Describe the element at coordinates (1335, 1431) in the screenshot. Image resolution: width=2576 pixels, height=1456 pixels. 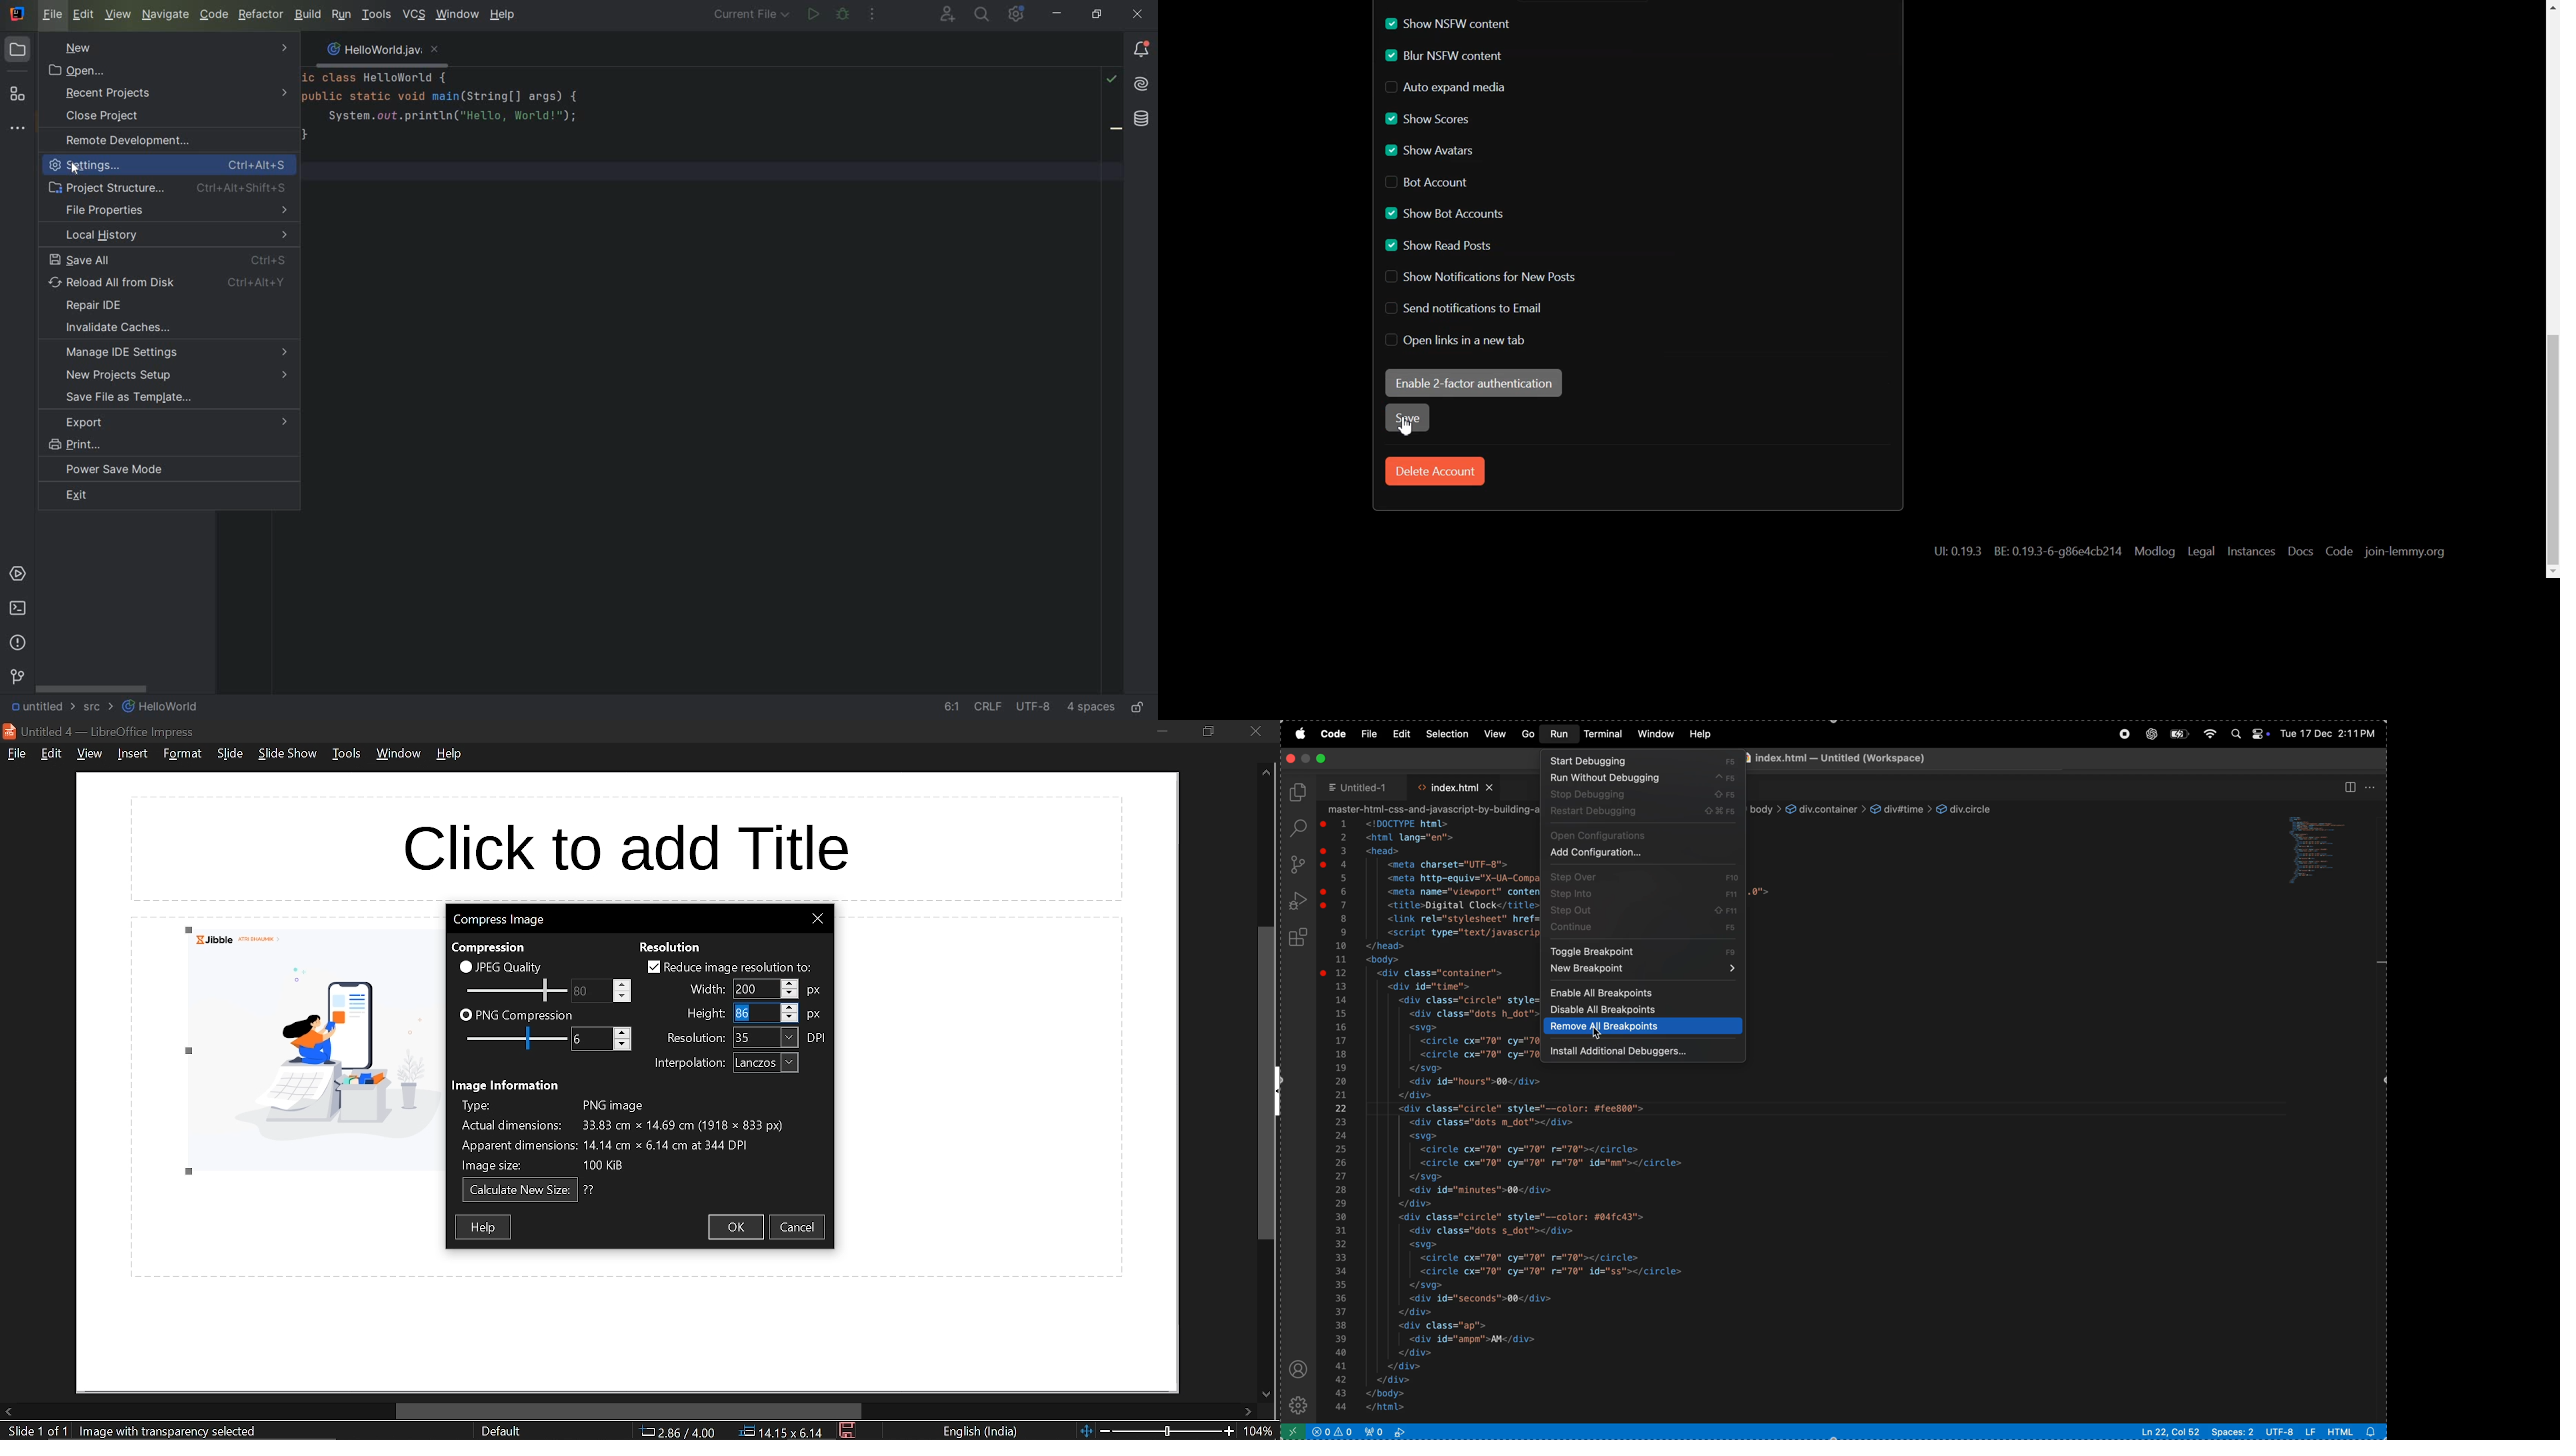
I see `no problems` at that location.